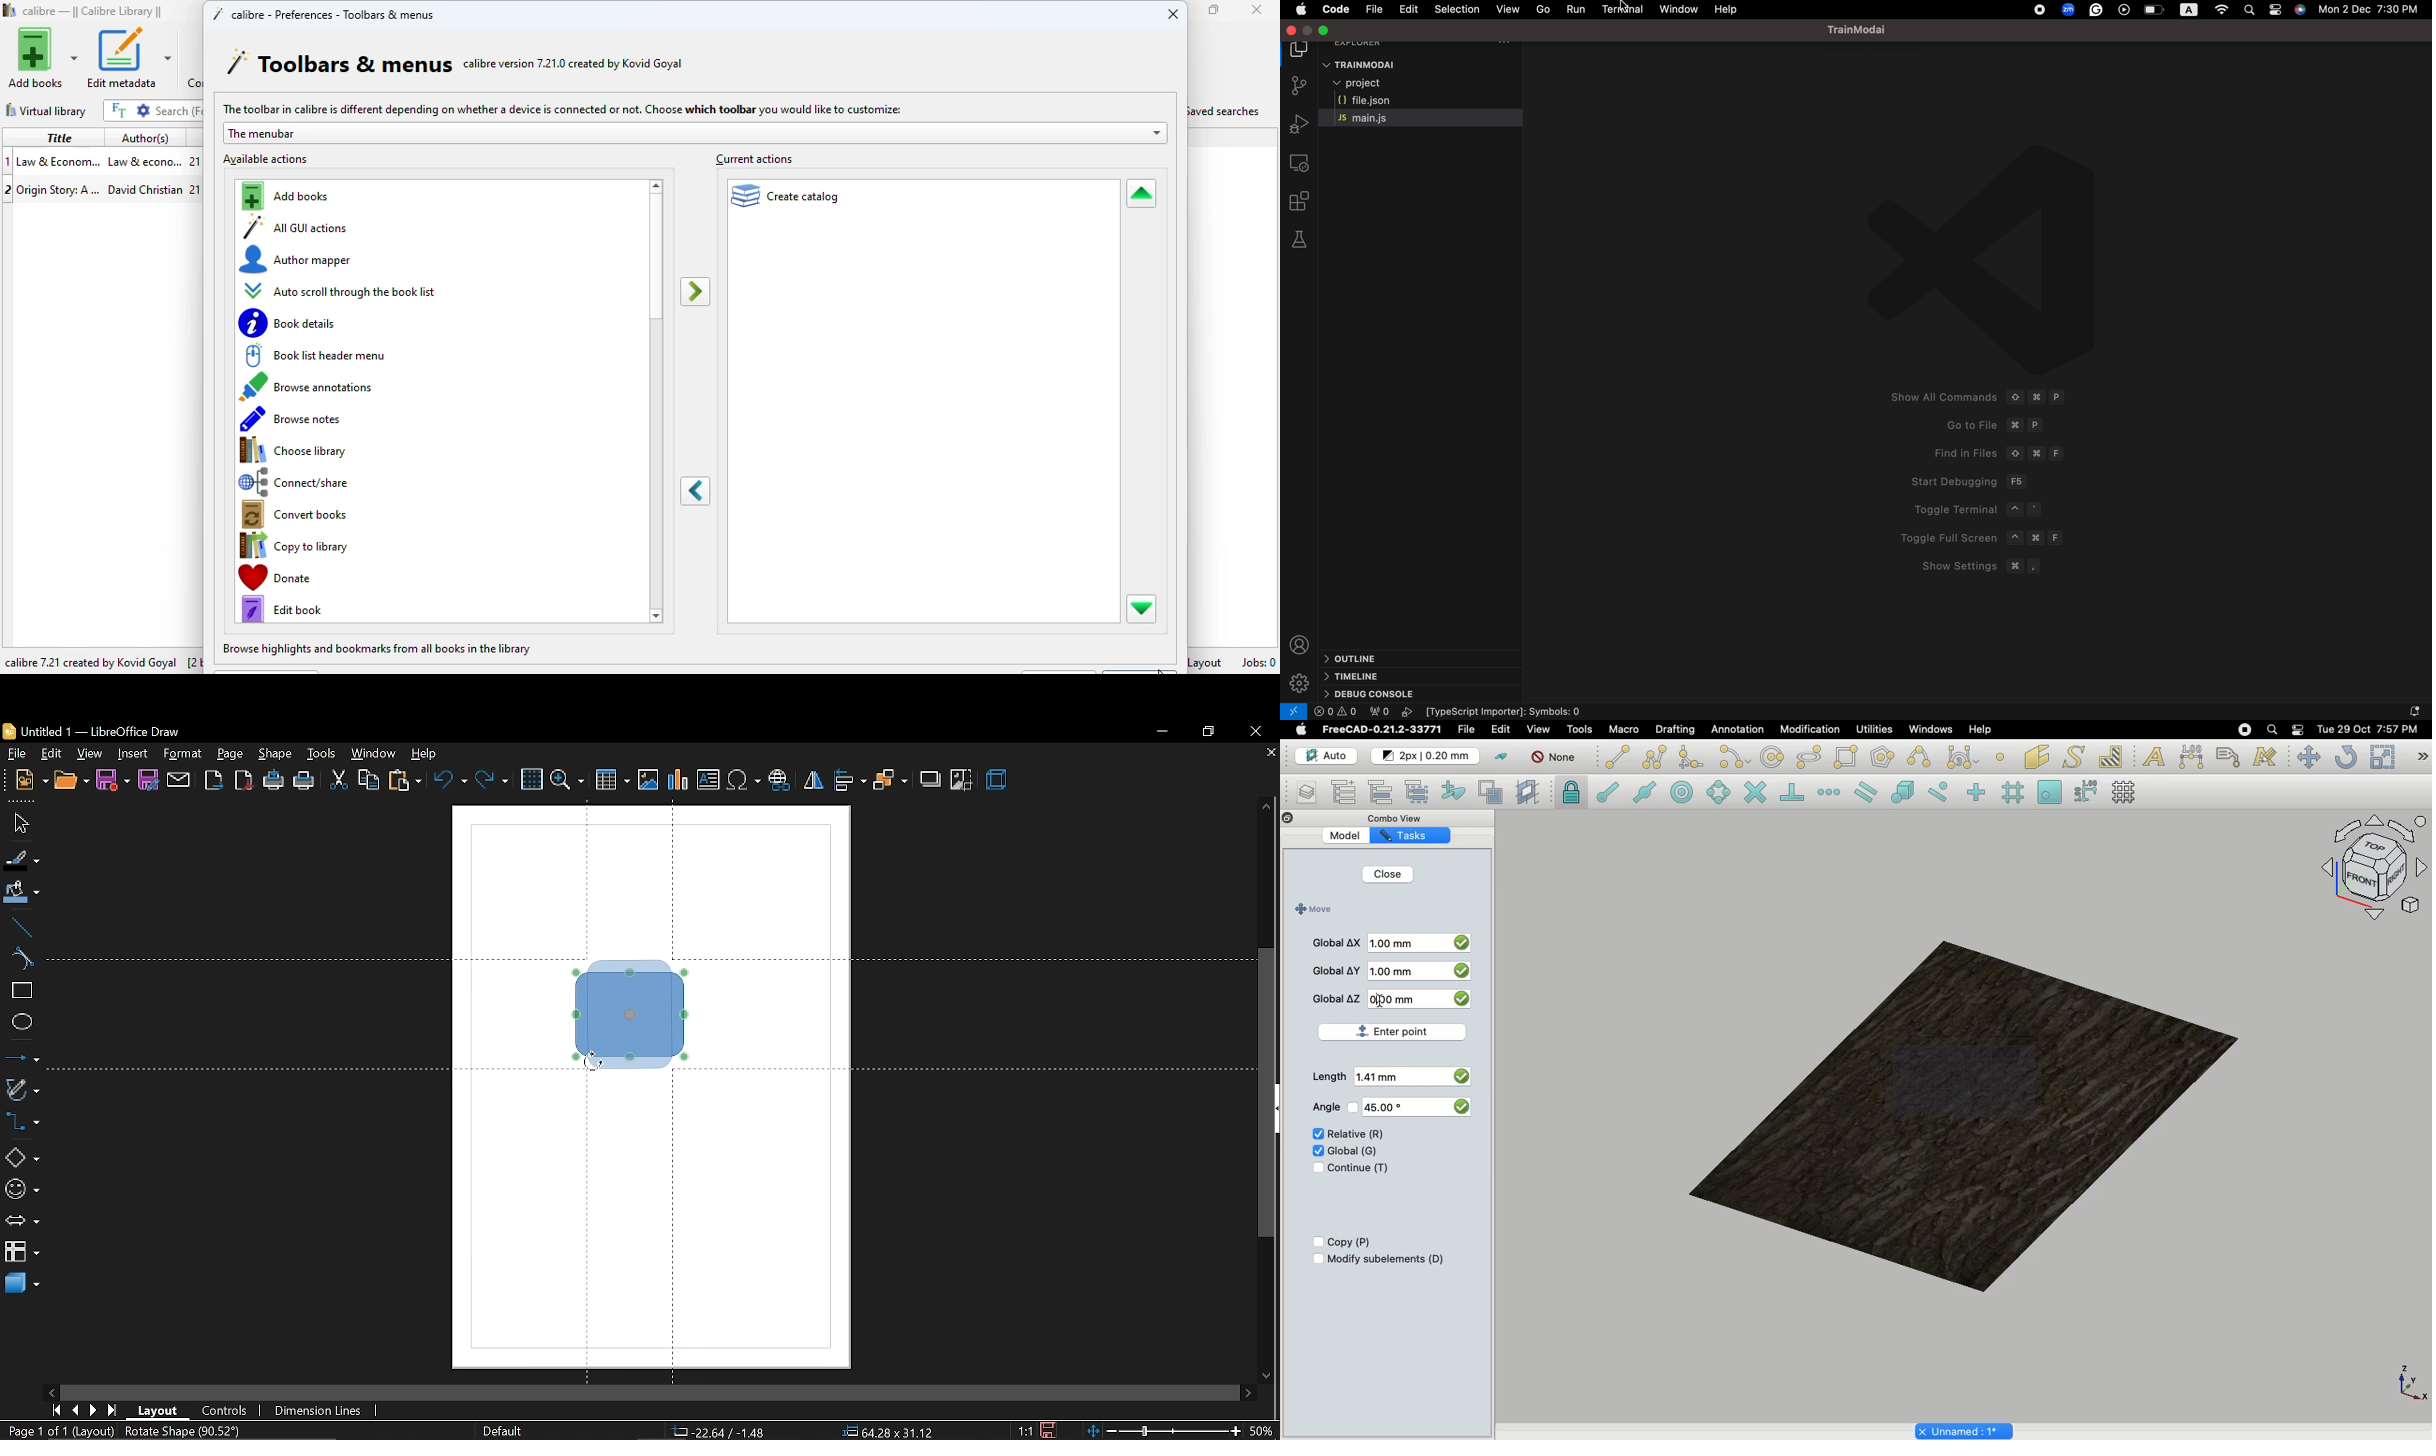 The width and height of the screenshot is (2436, 1456). What do you see at coordinates (1370, 693) in the screenshot?
I see `` at bounding box center [1370, 693].